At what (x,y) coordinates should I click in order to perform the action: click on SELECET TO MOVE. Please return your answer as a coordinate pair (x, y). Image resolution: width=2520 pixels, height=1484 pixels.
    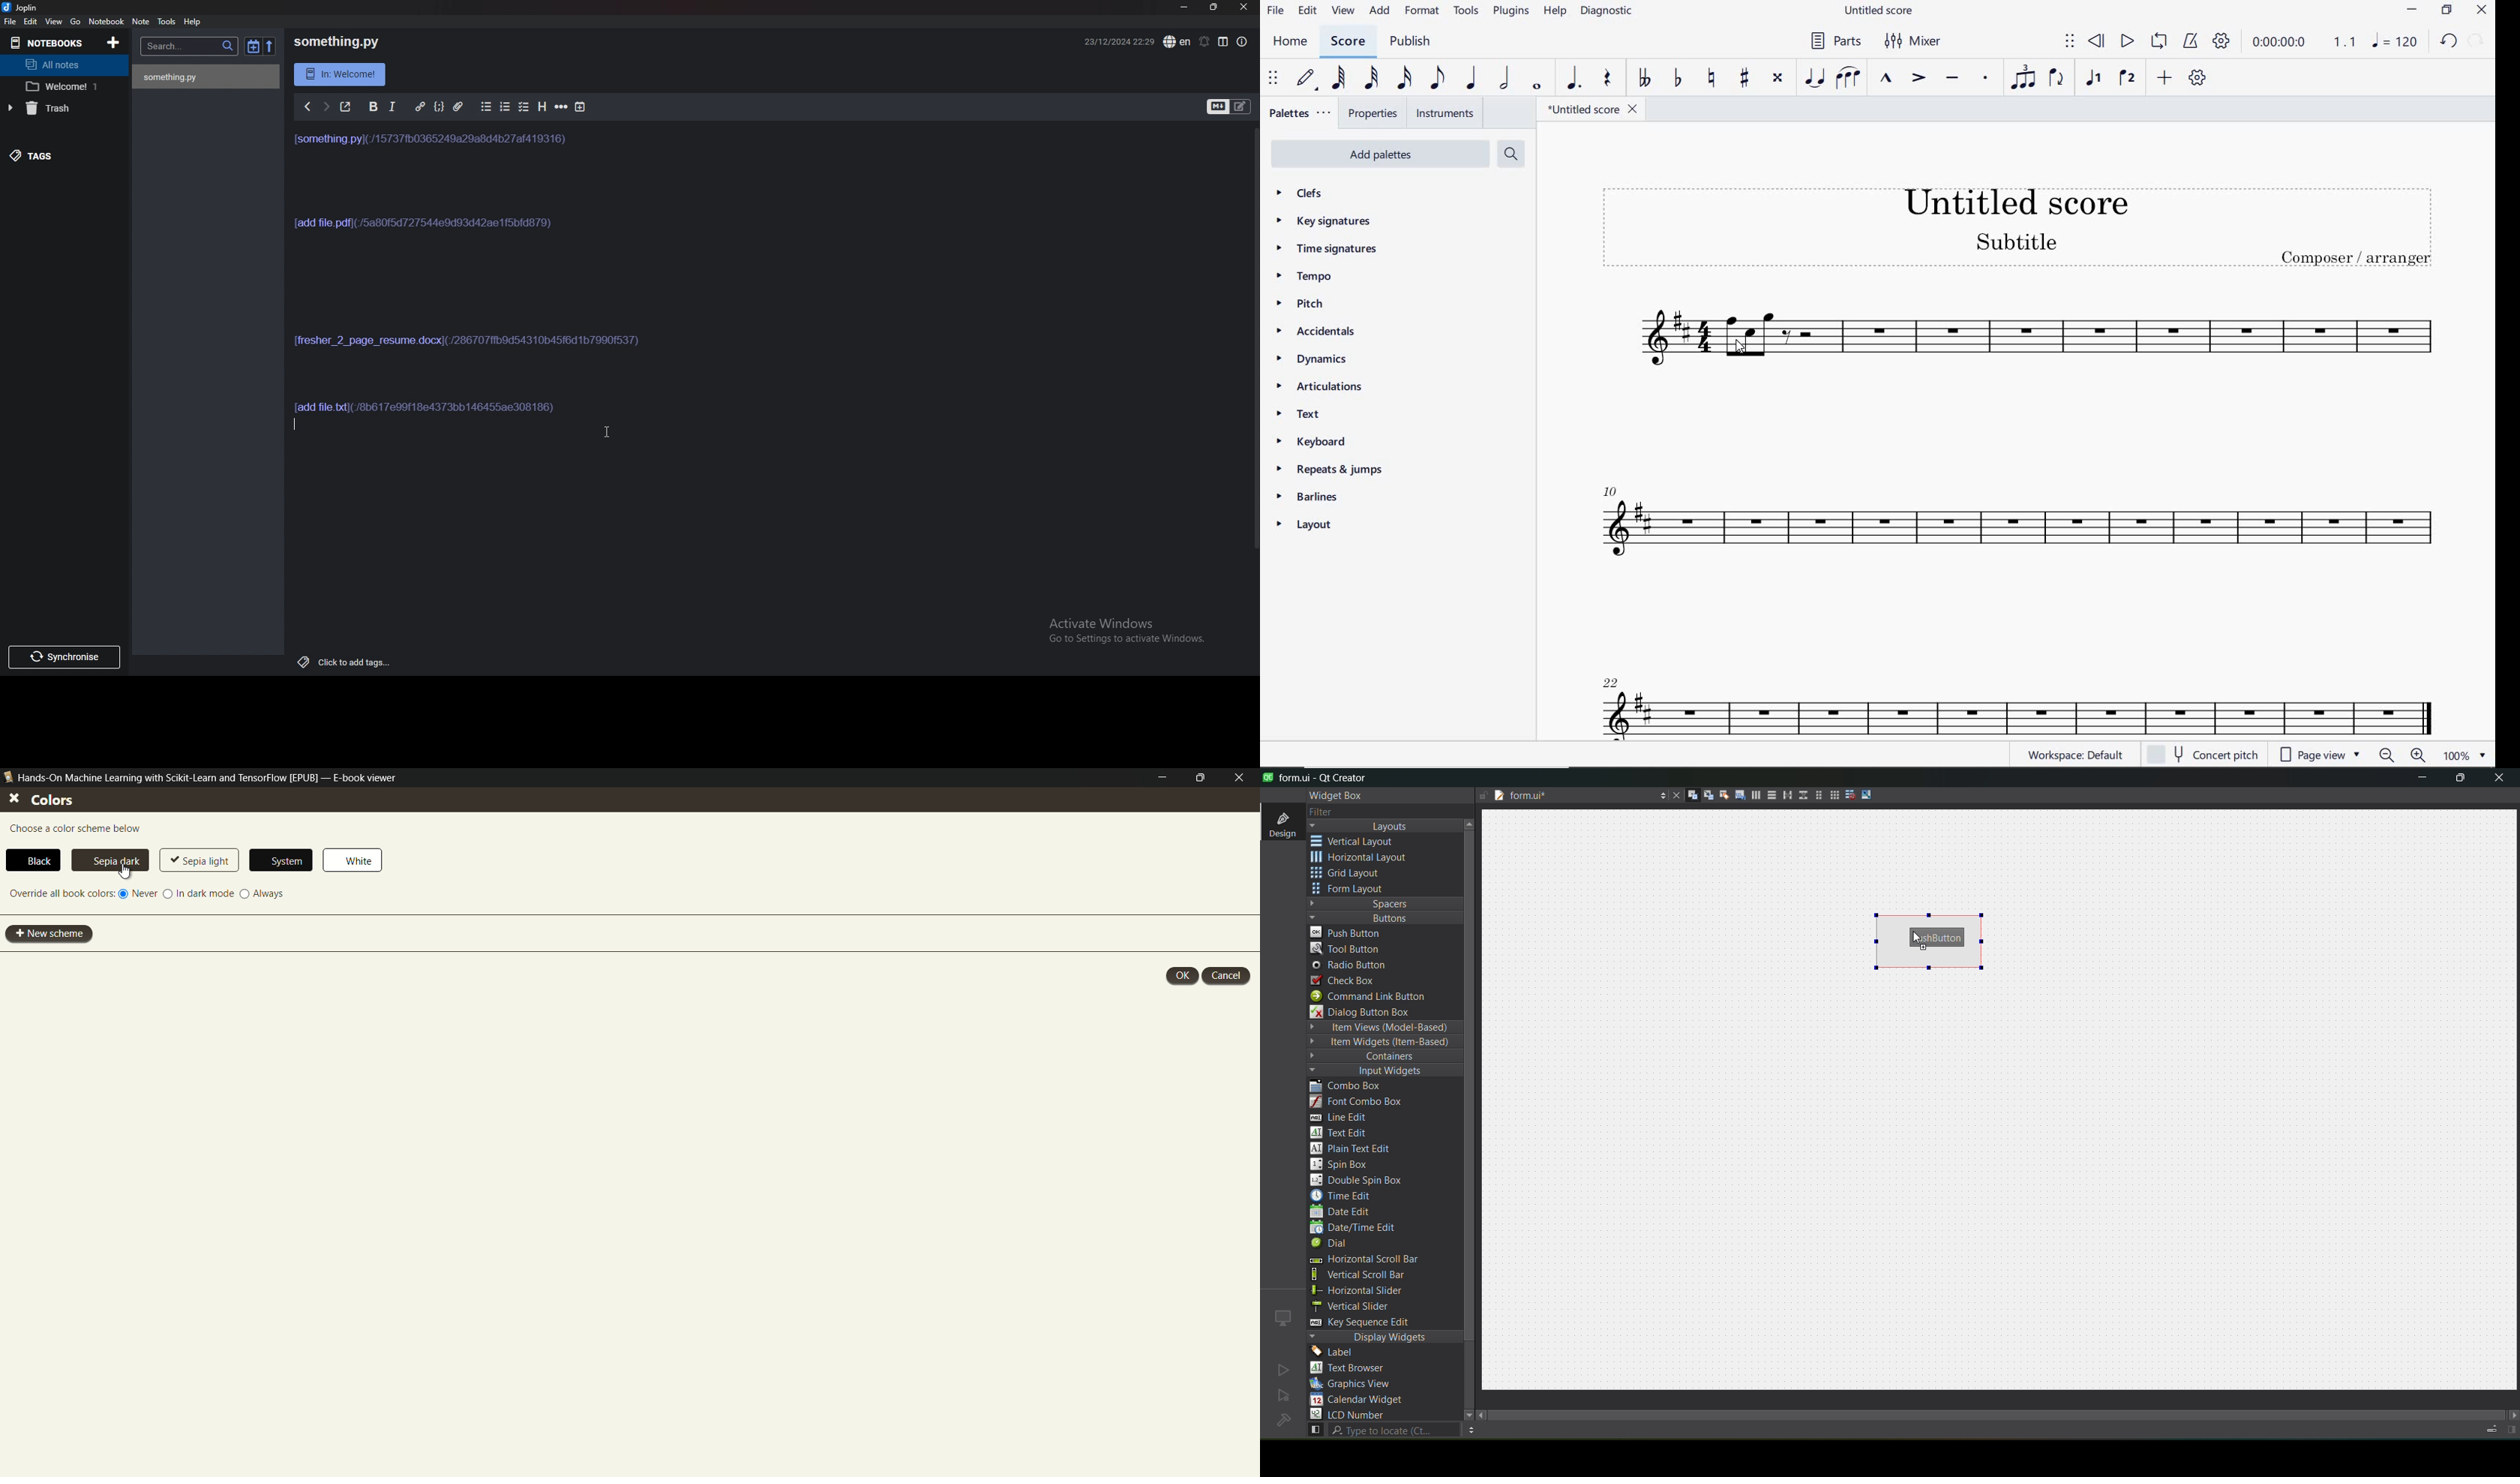
    Looking at the image, I should click on (1273, 79).